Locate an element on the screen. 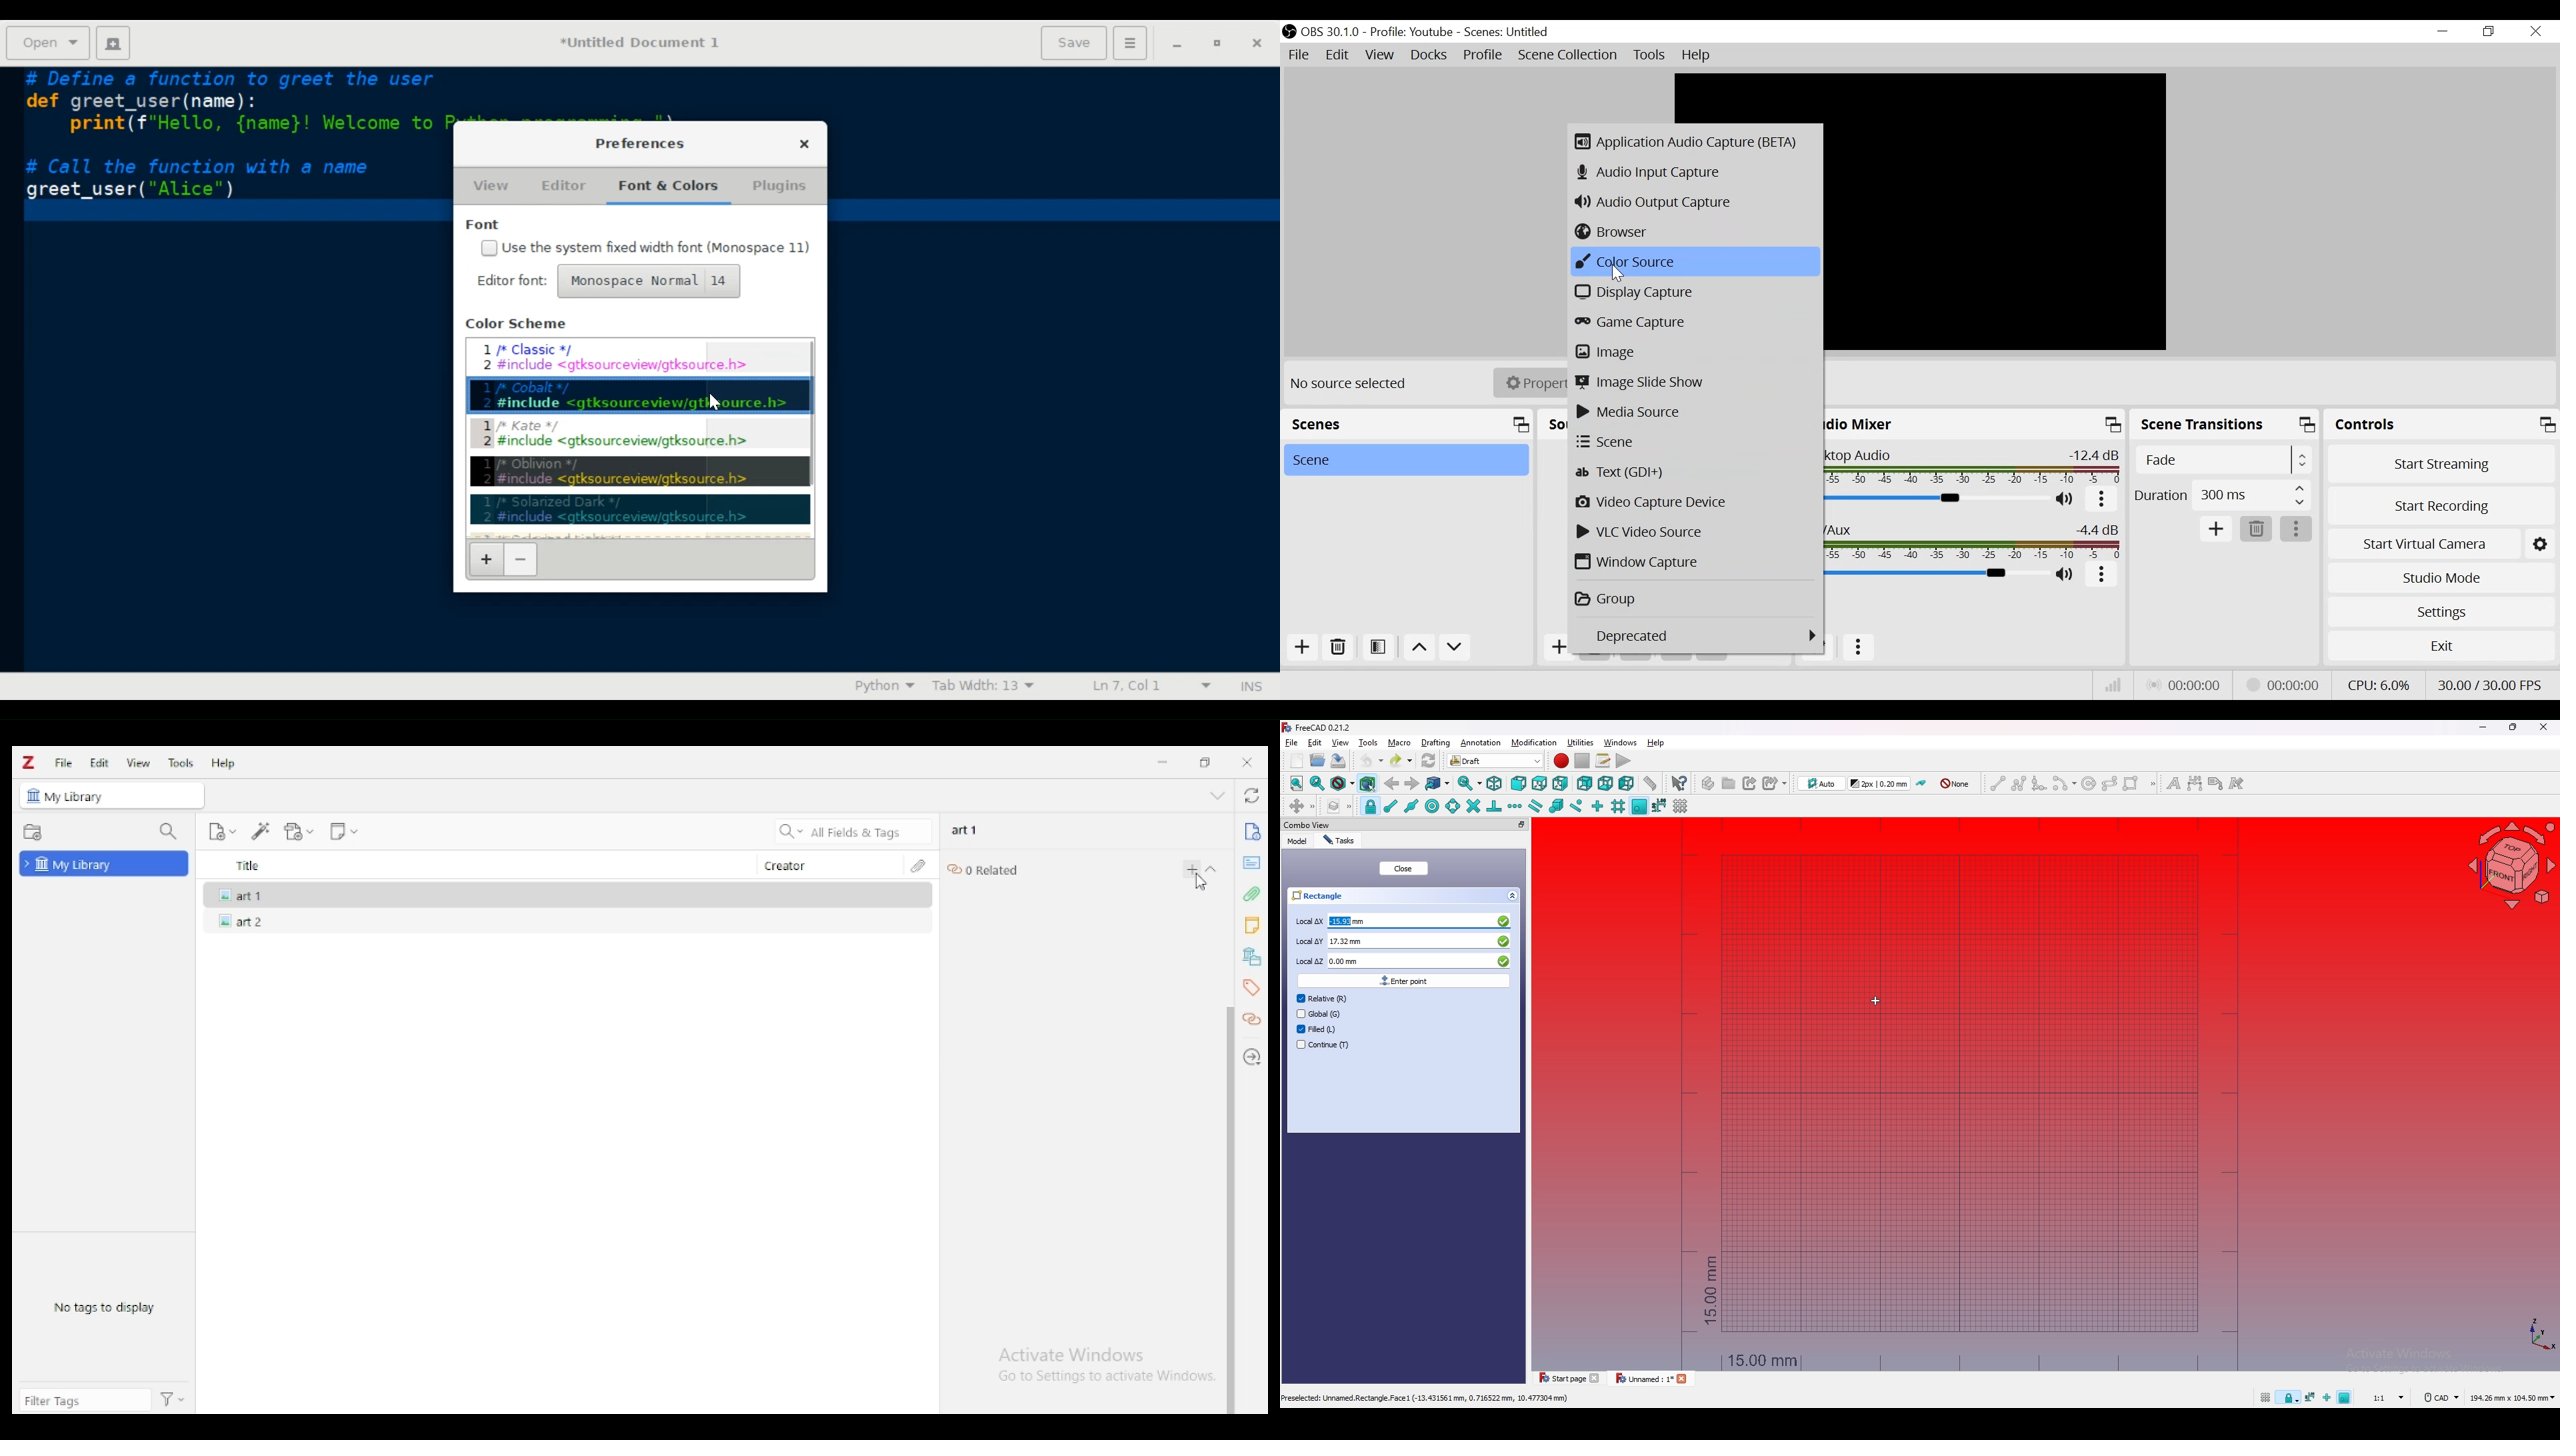  filter collection is located at coordinates (170, 832).